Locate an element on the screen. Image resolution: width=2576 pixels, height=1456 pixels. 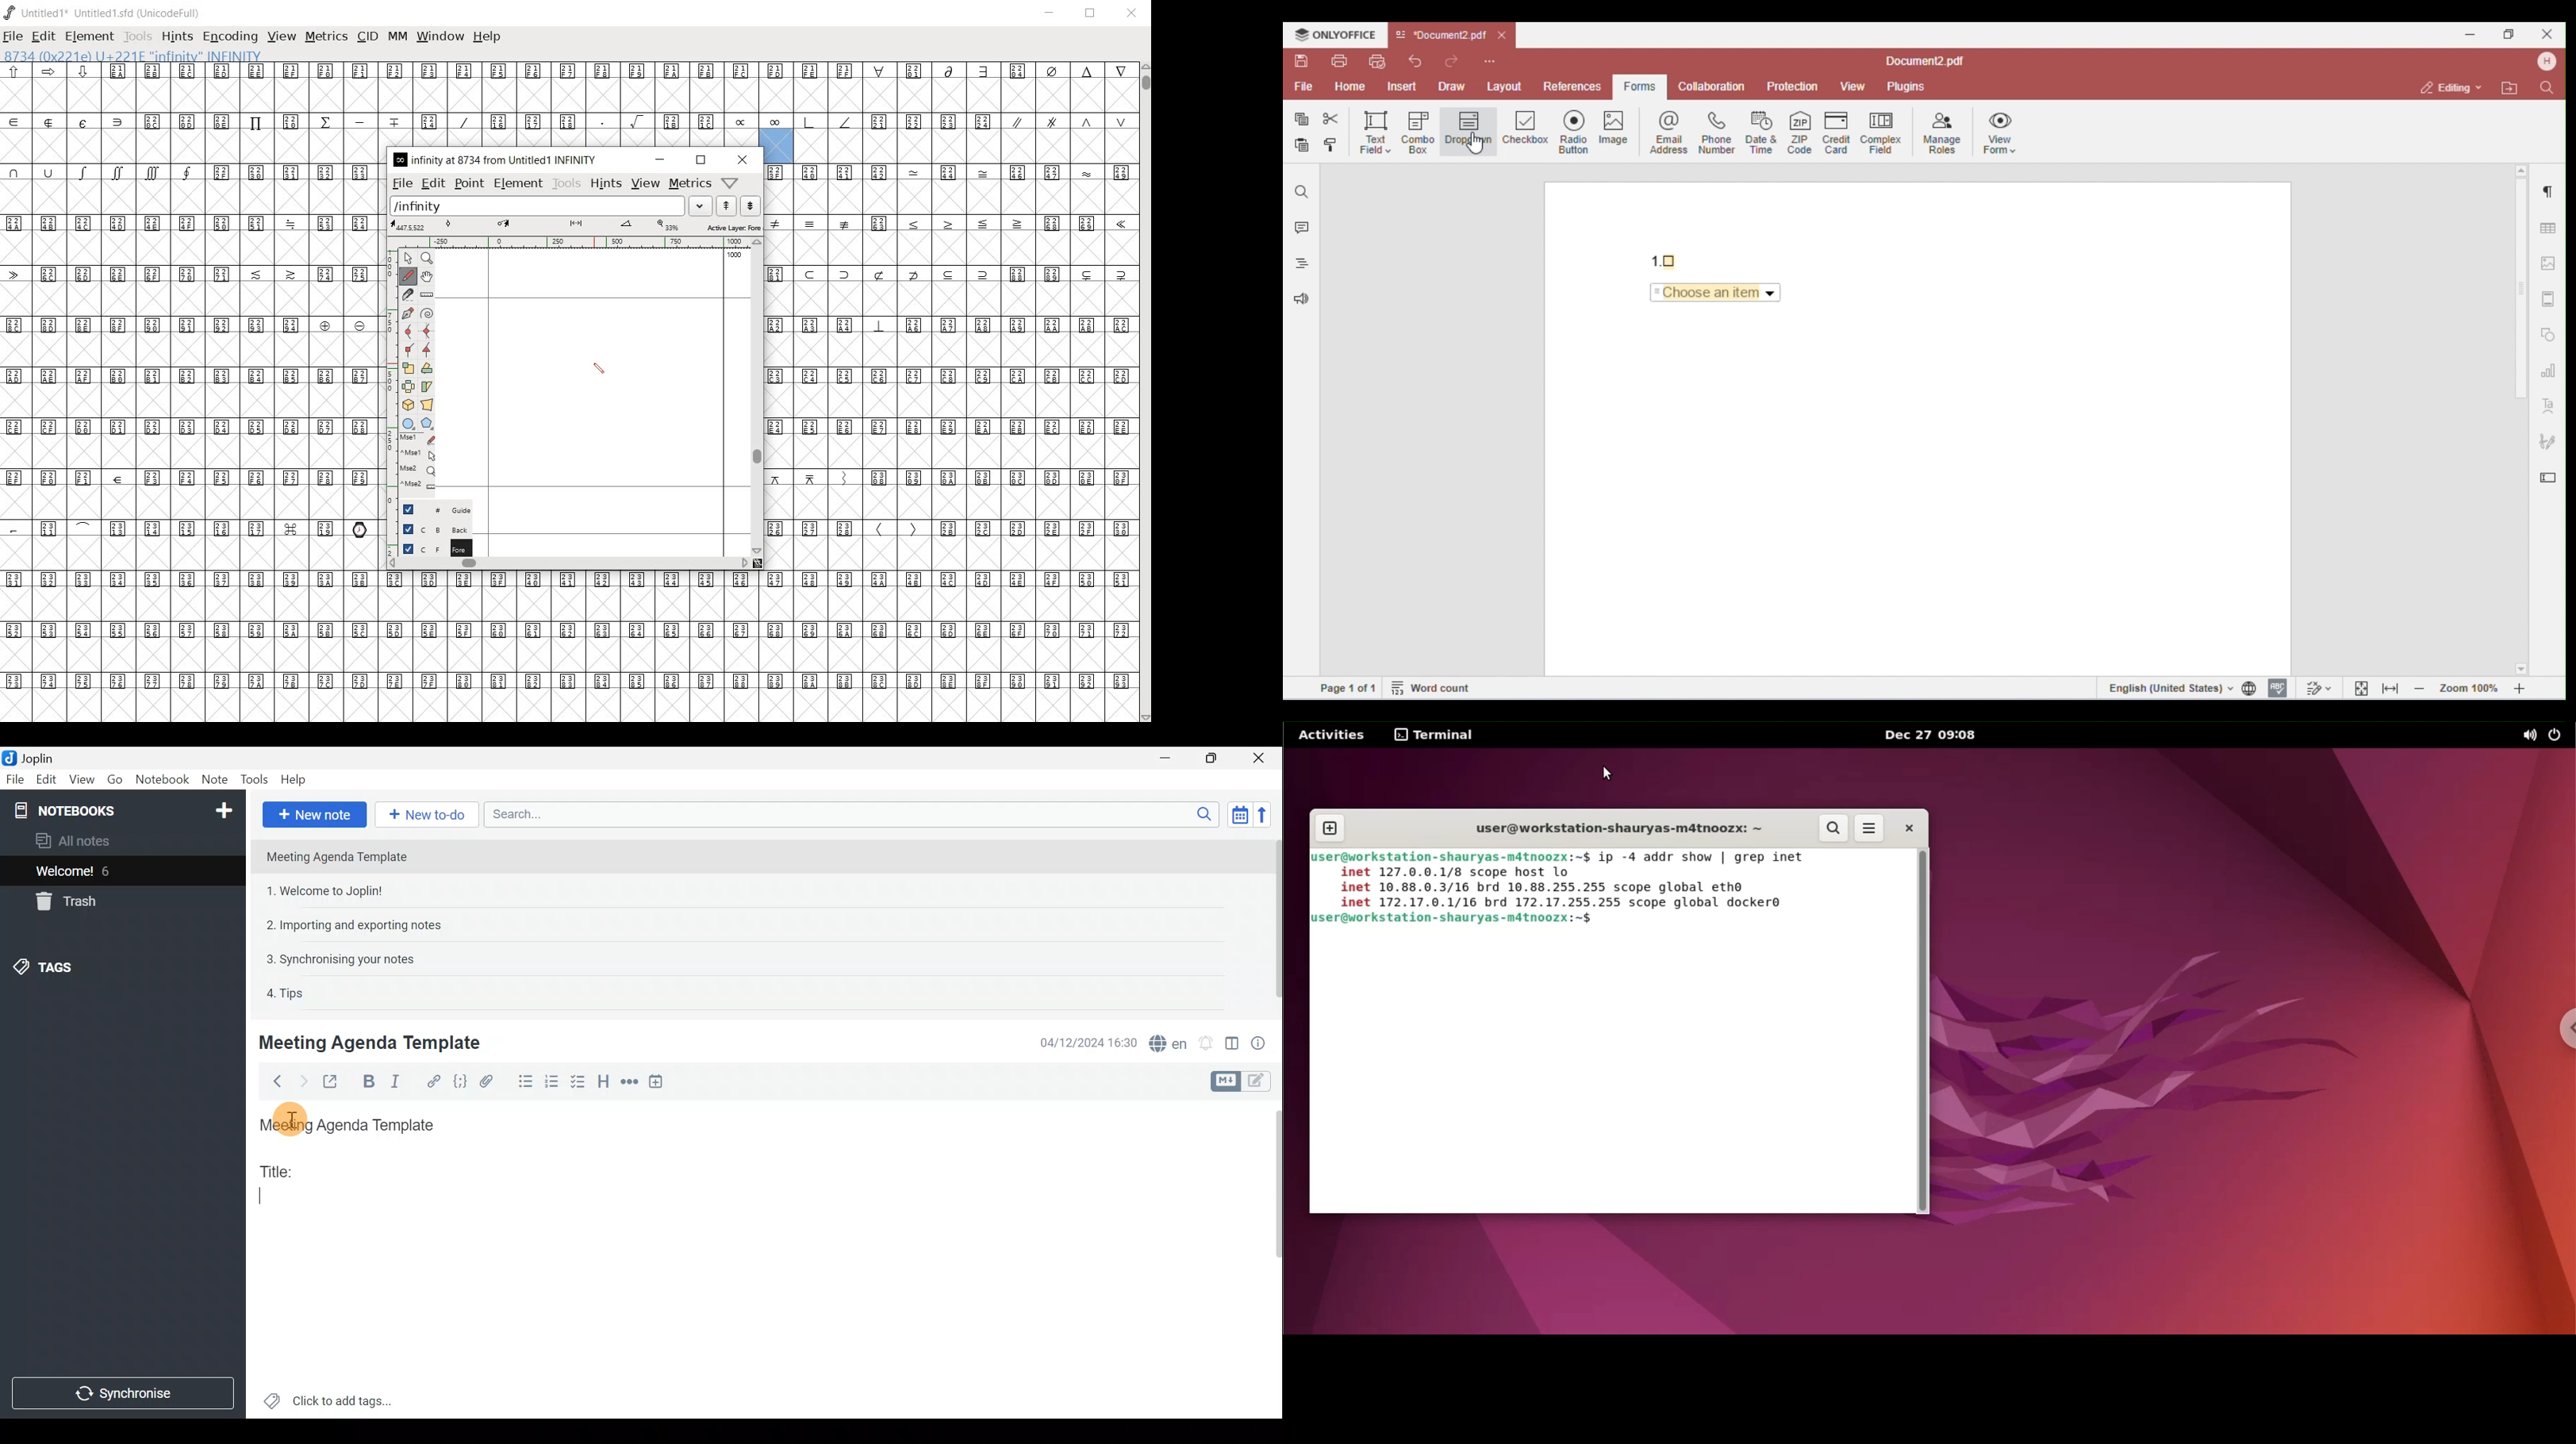
Unicode code points is located at coordinates (817, 528).